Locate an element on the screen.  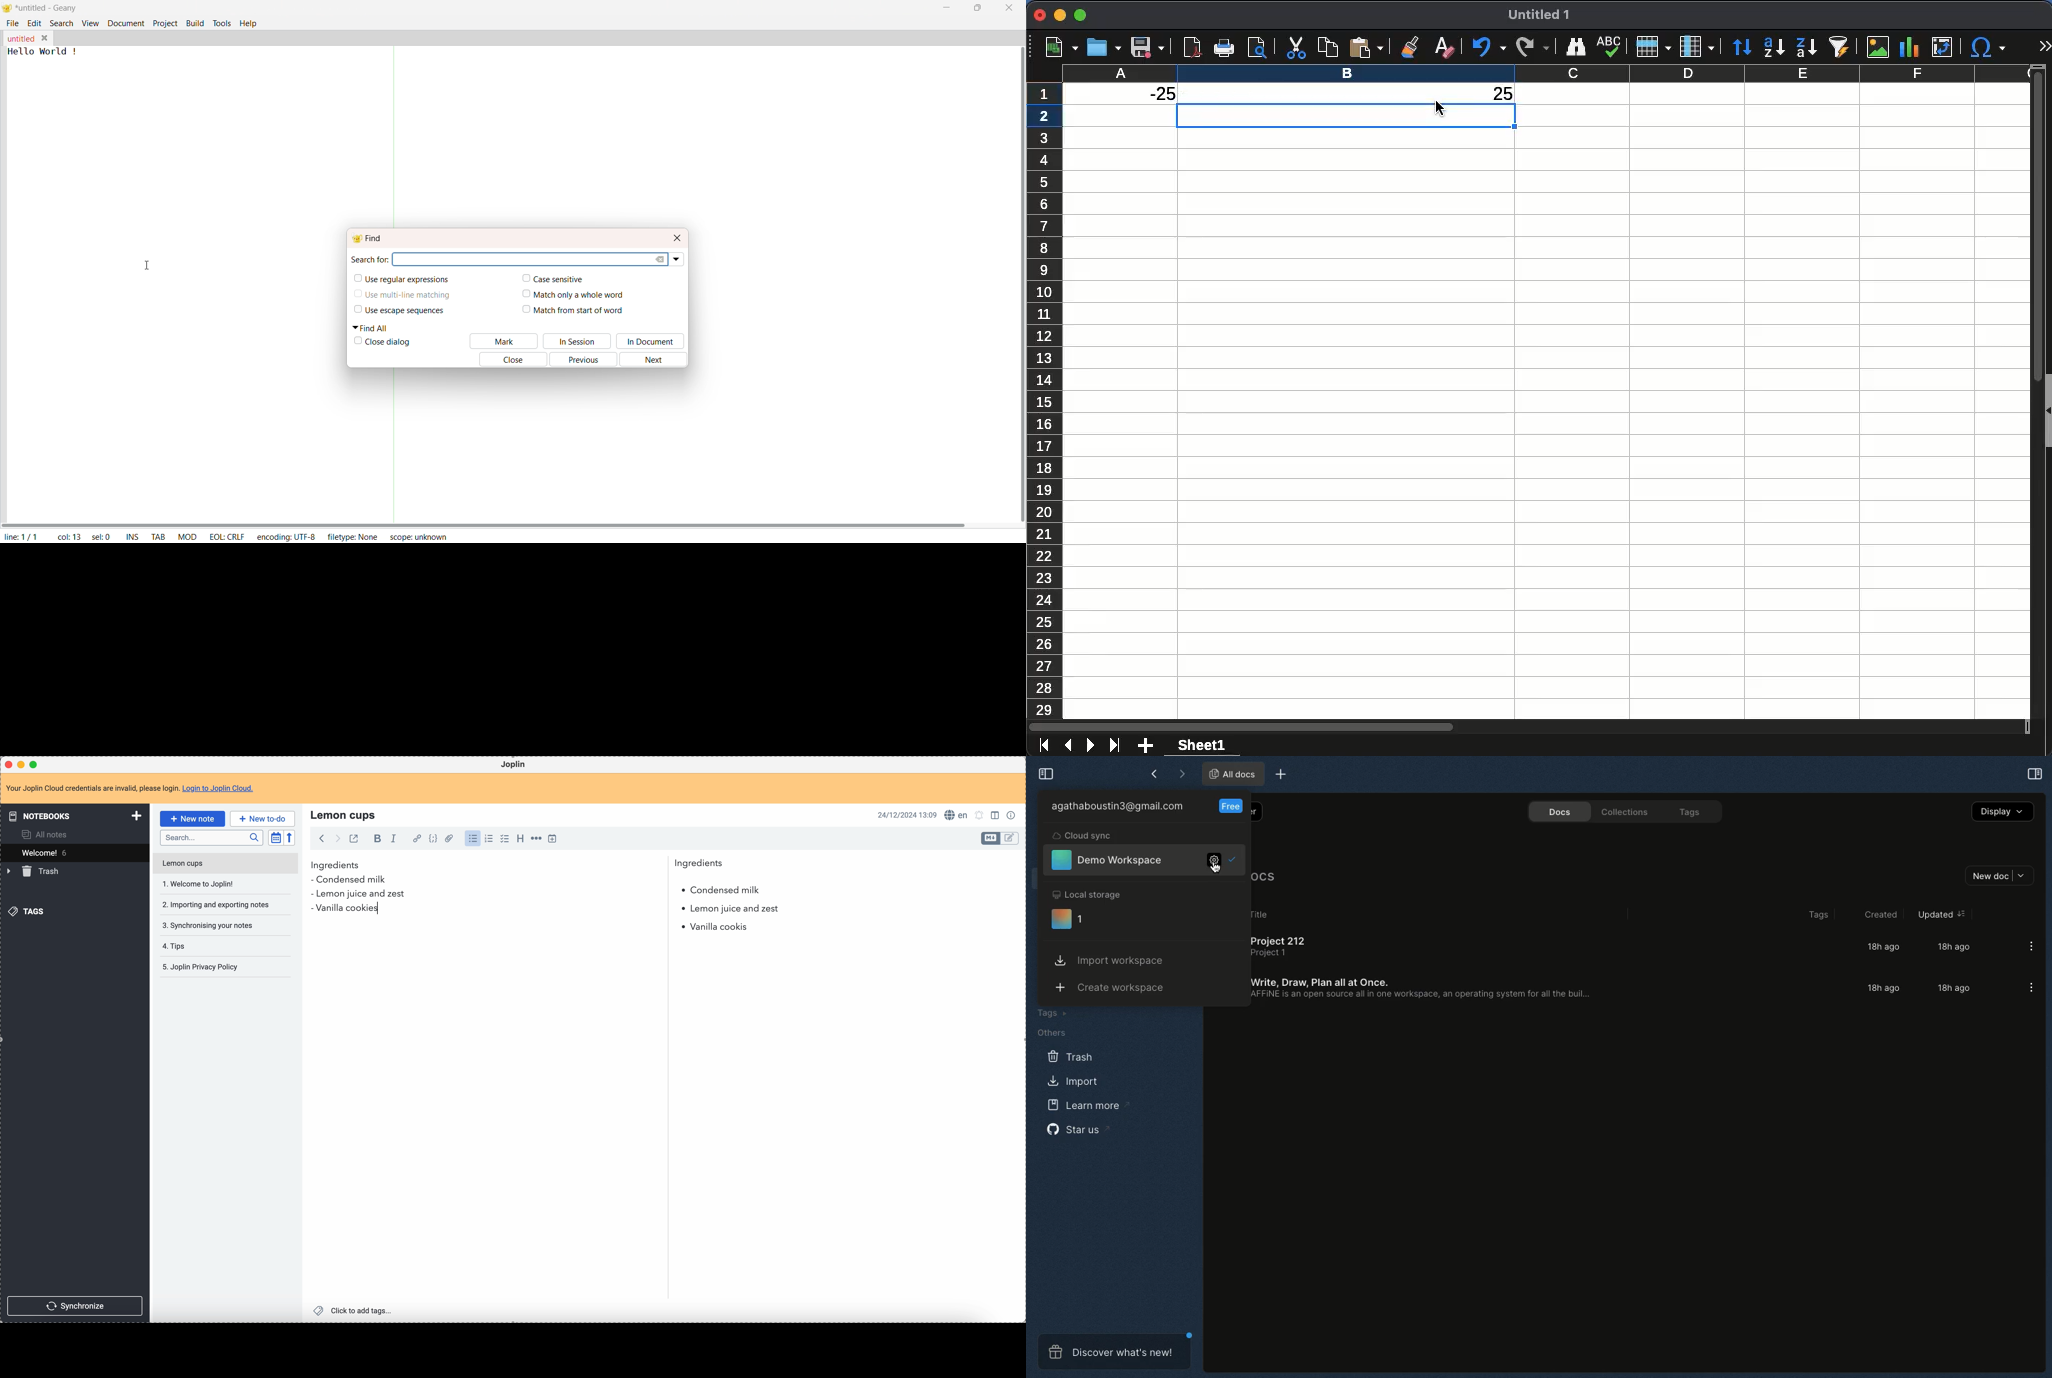
Joplin is located at coordinates (513, 765).